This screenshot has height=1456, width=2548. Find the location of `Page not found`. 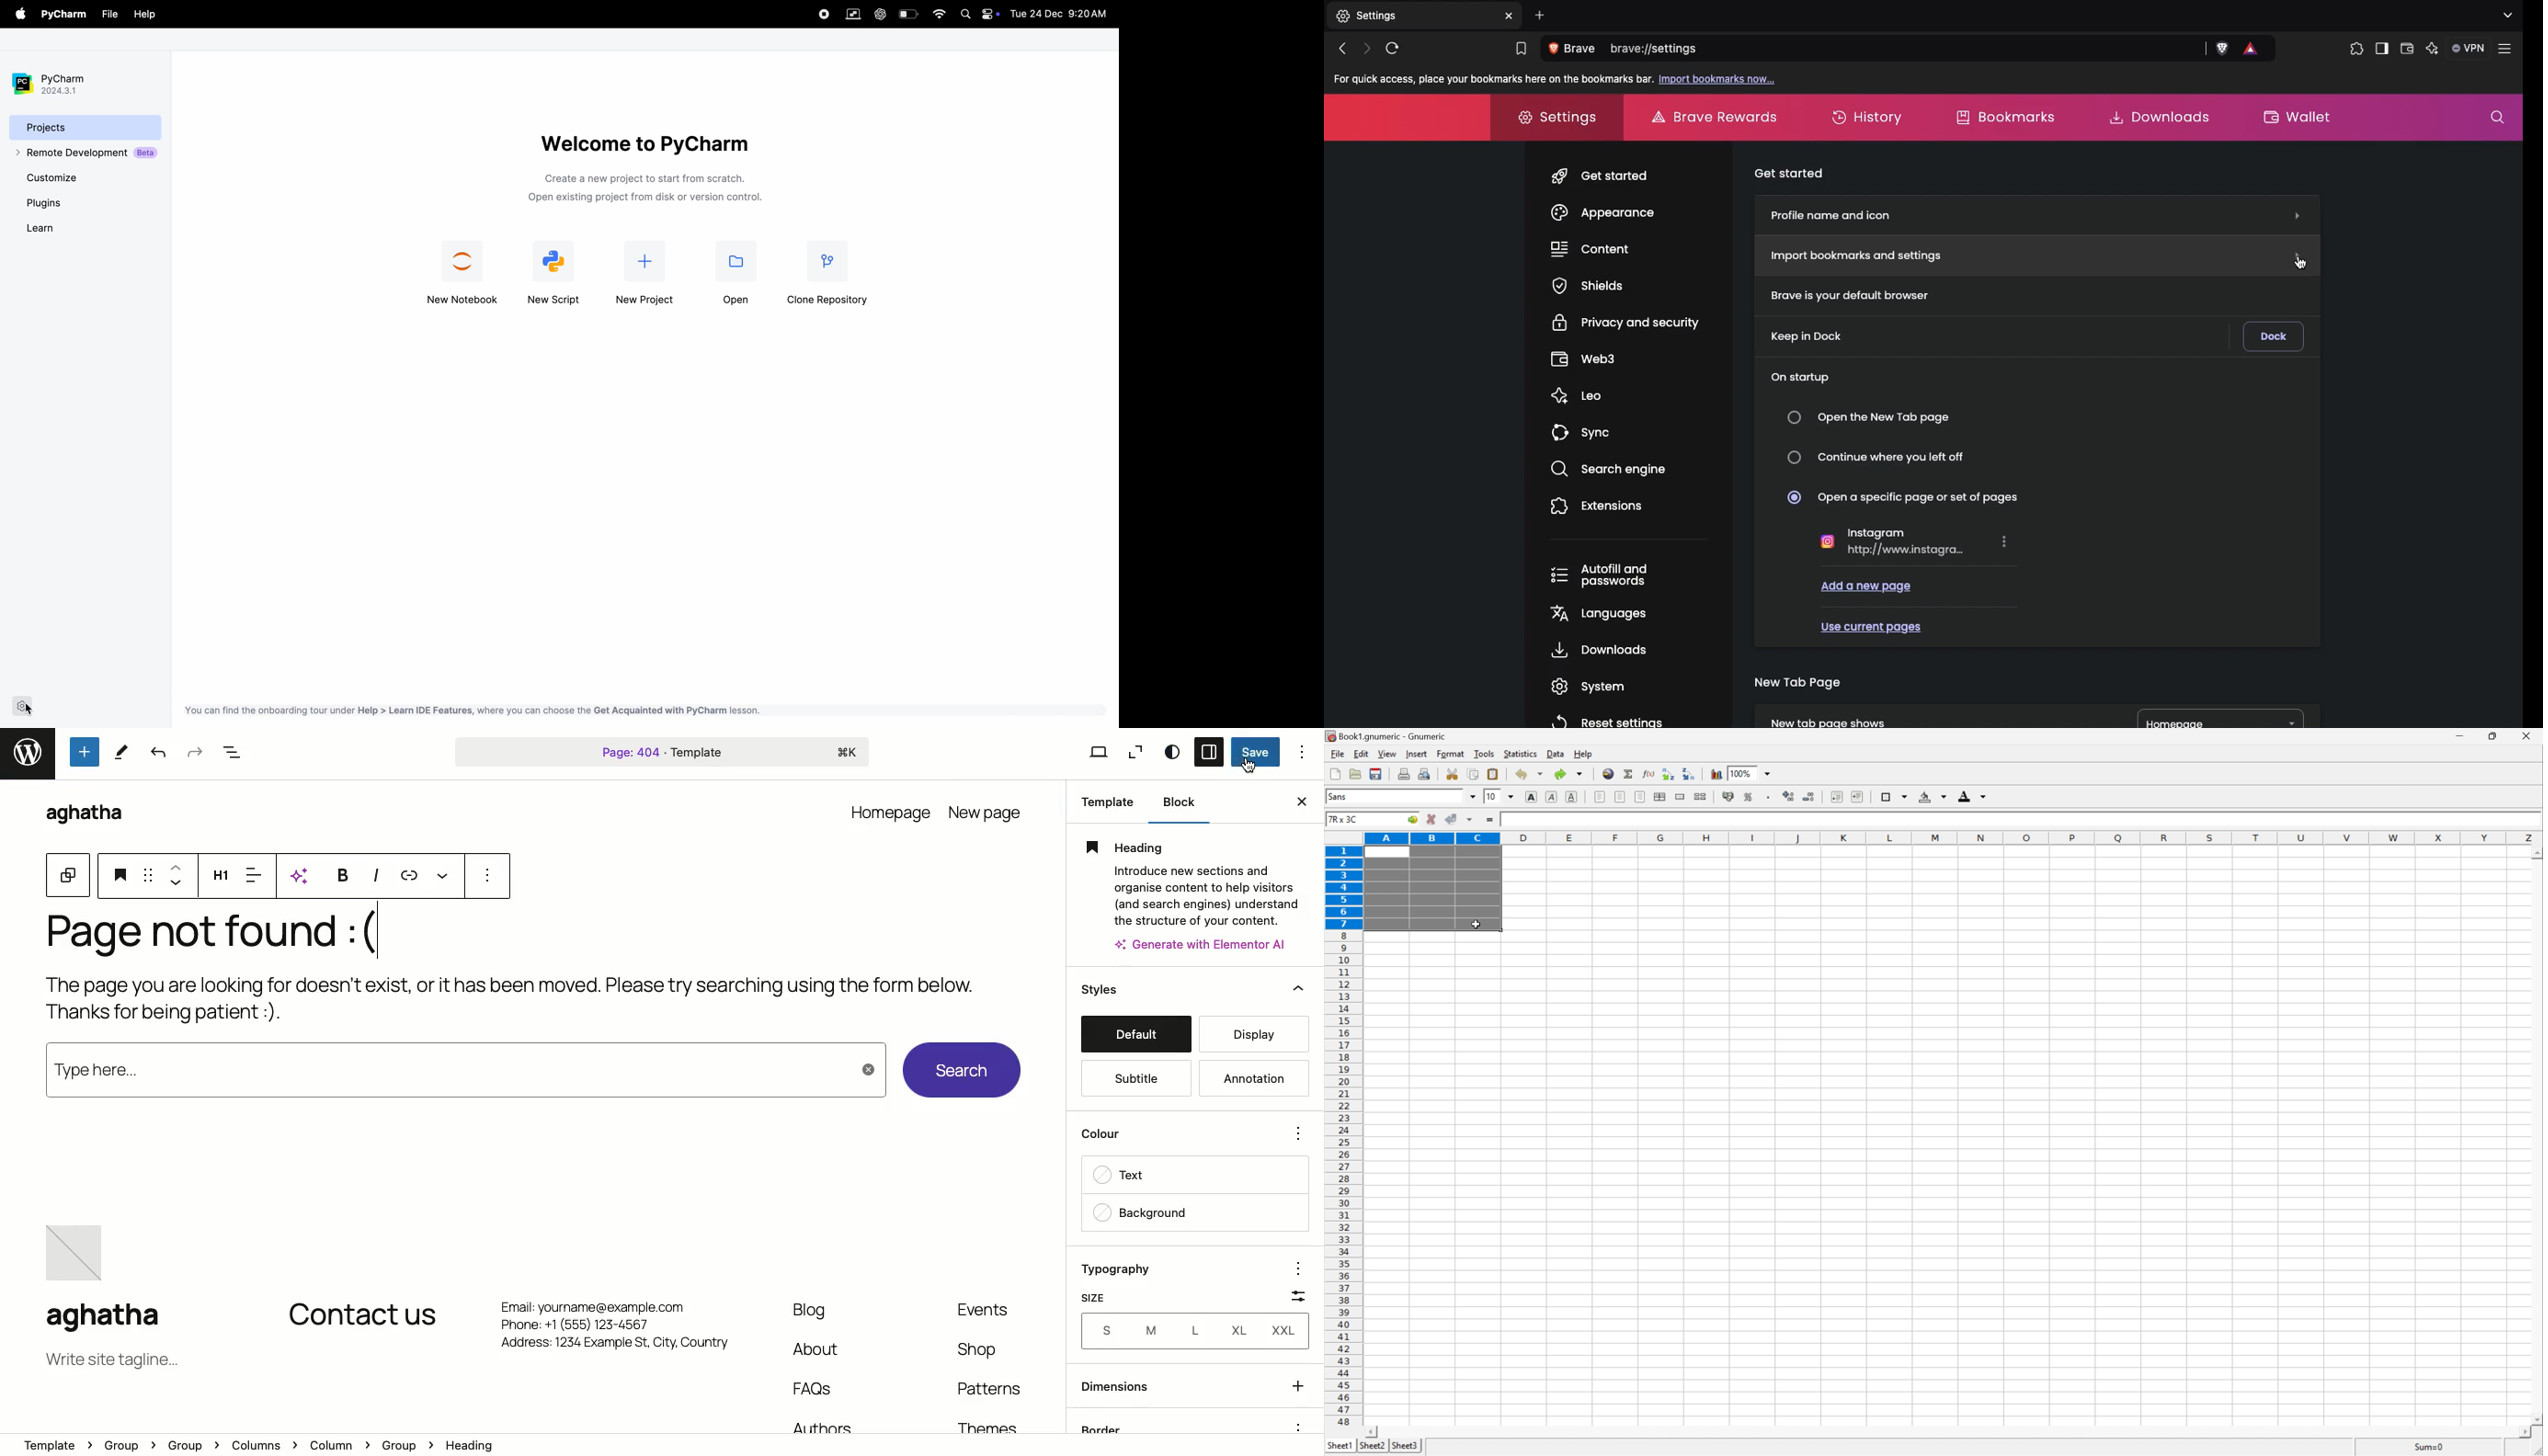

Page not found is located at coordinates (192, 933).